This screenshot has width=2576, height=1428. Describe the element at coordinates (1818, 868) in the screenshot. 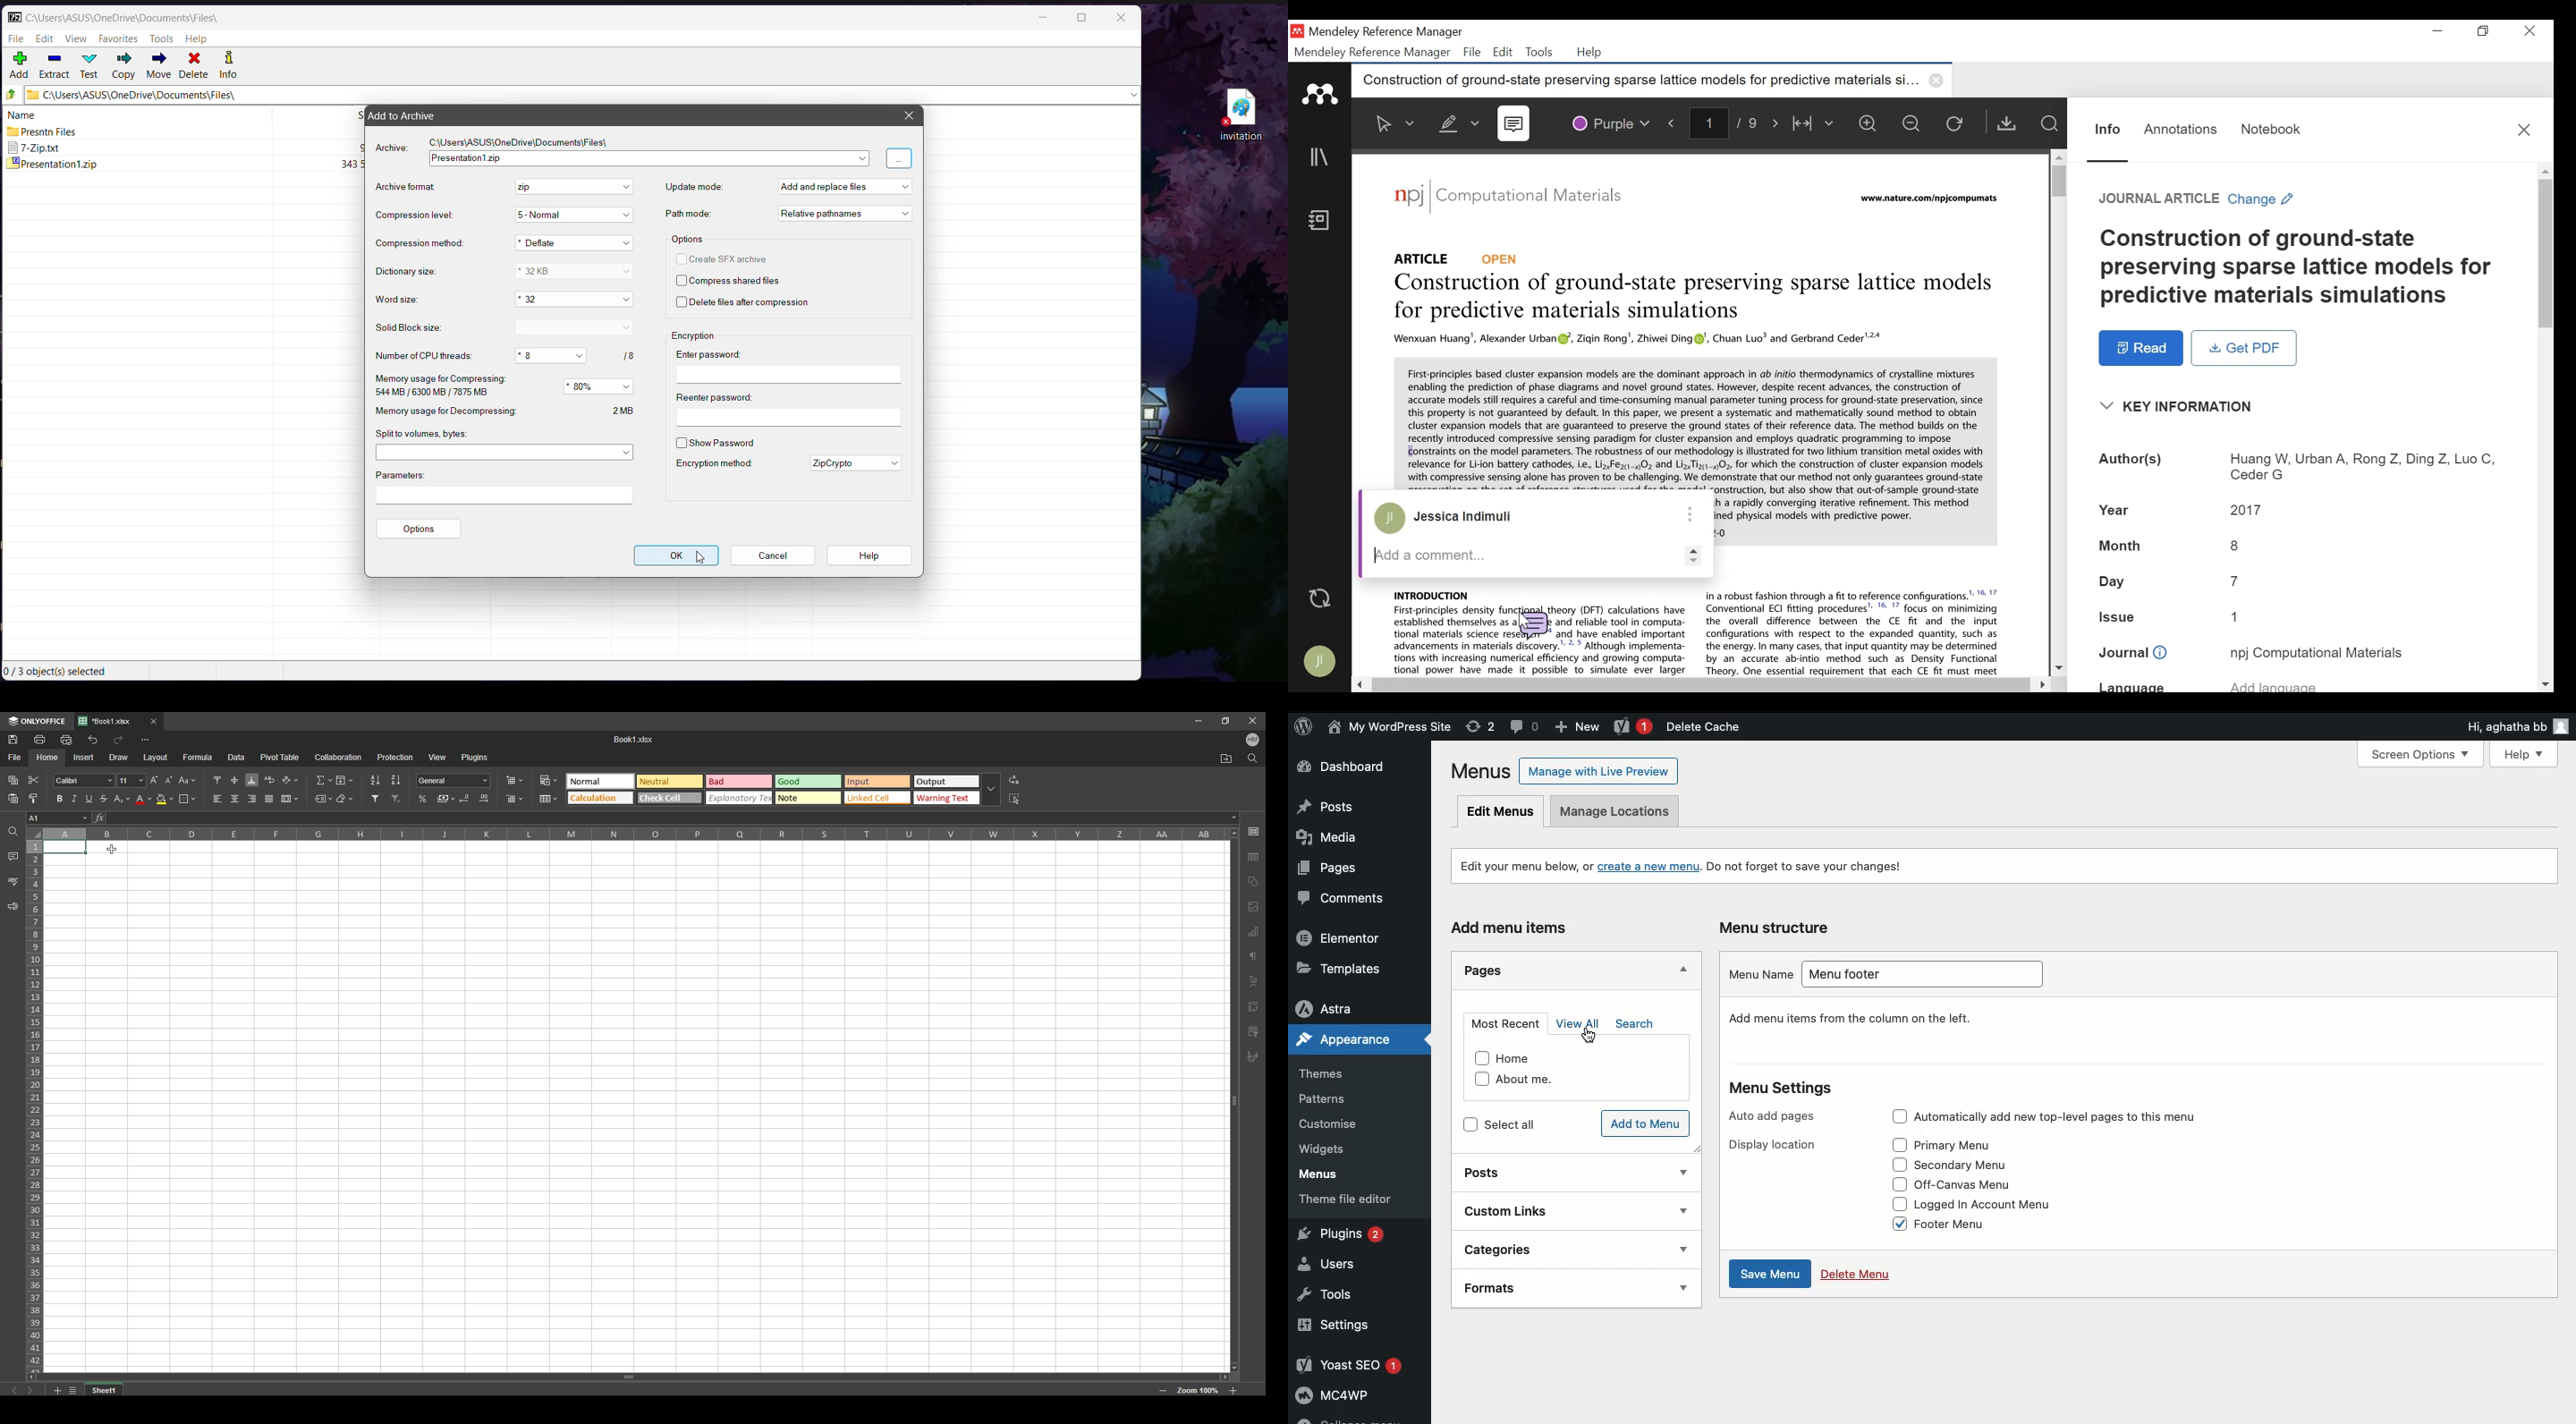

I see ` Do not forget to save your changes!` at that location.